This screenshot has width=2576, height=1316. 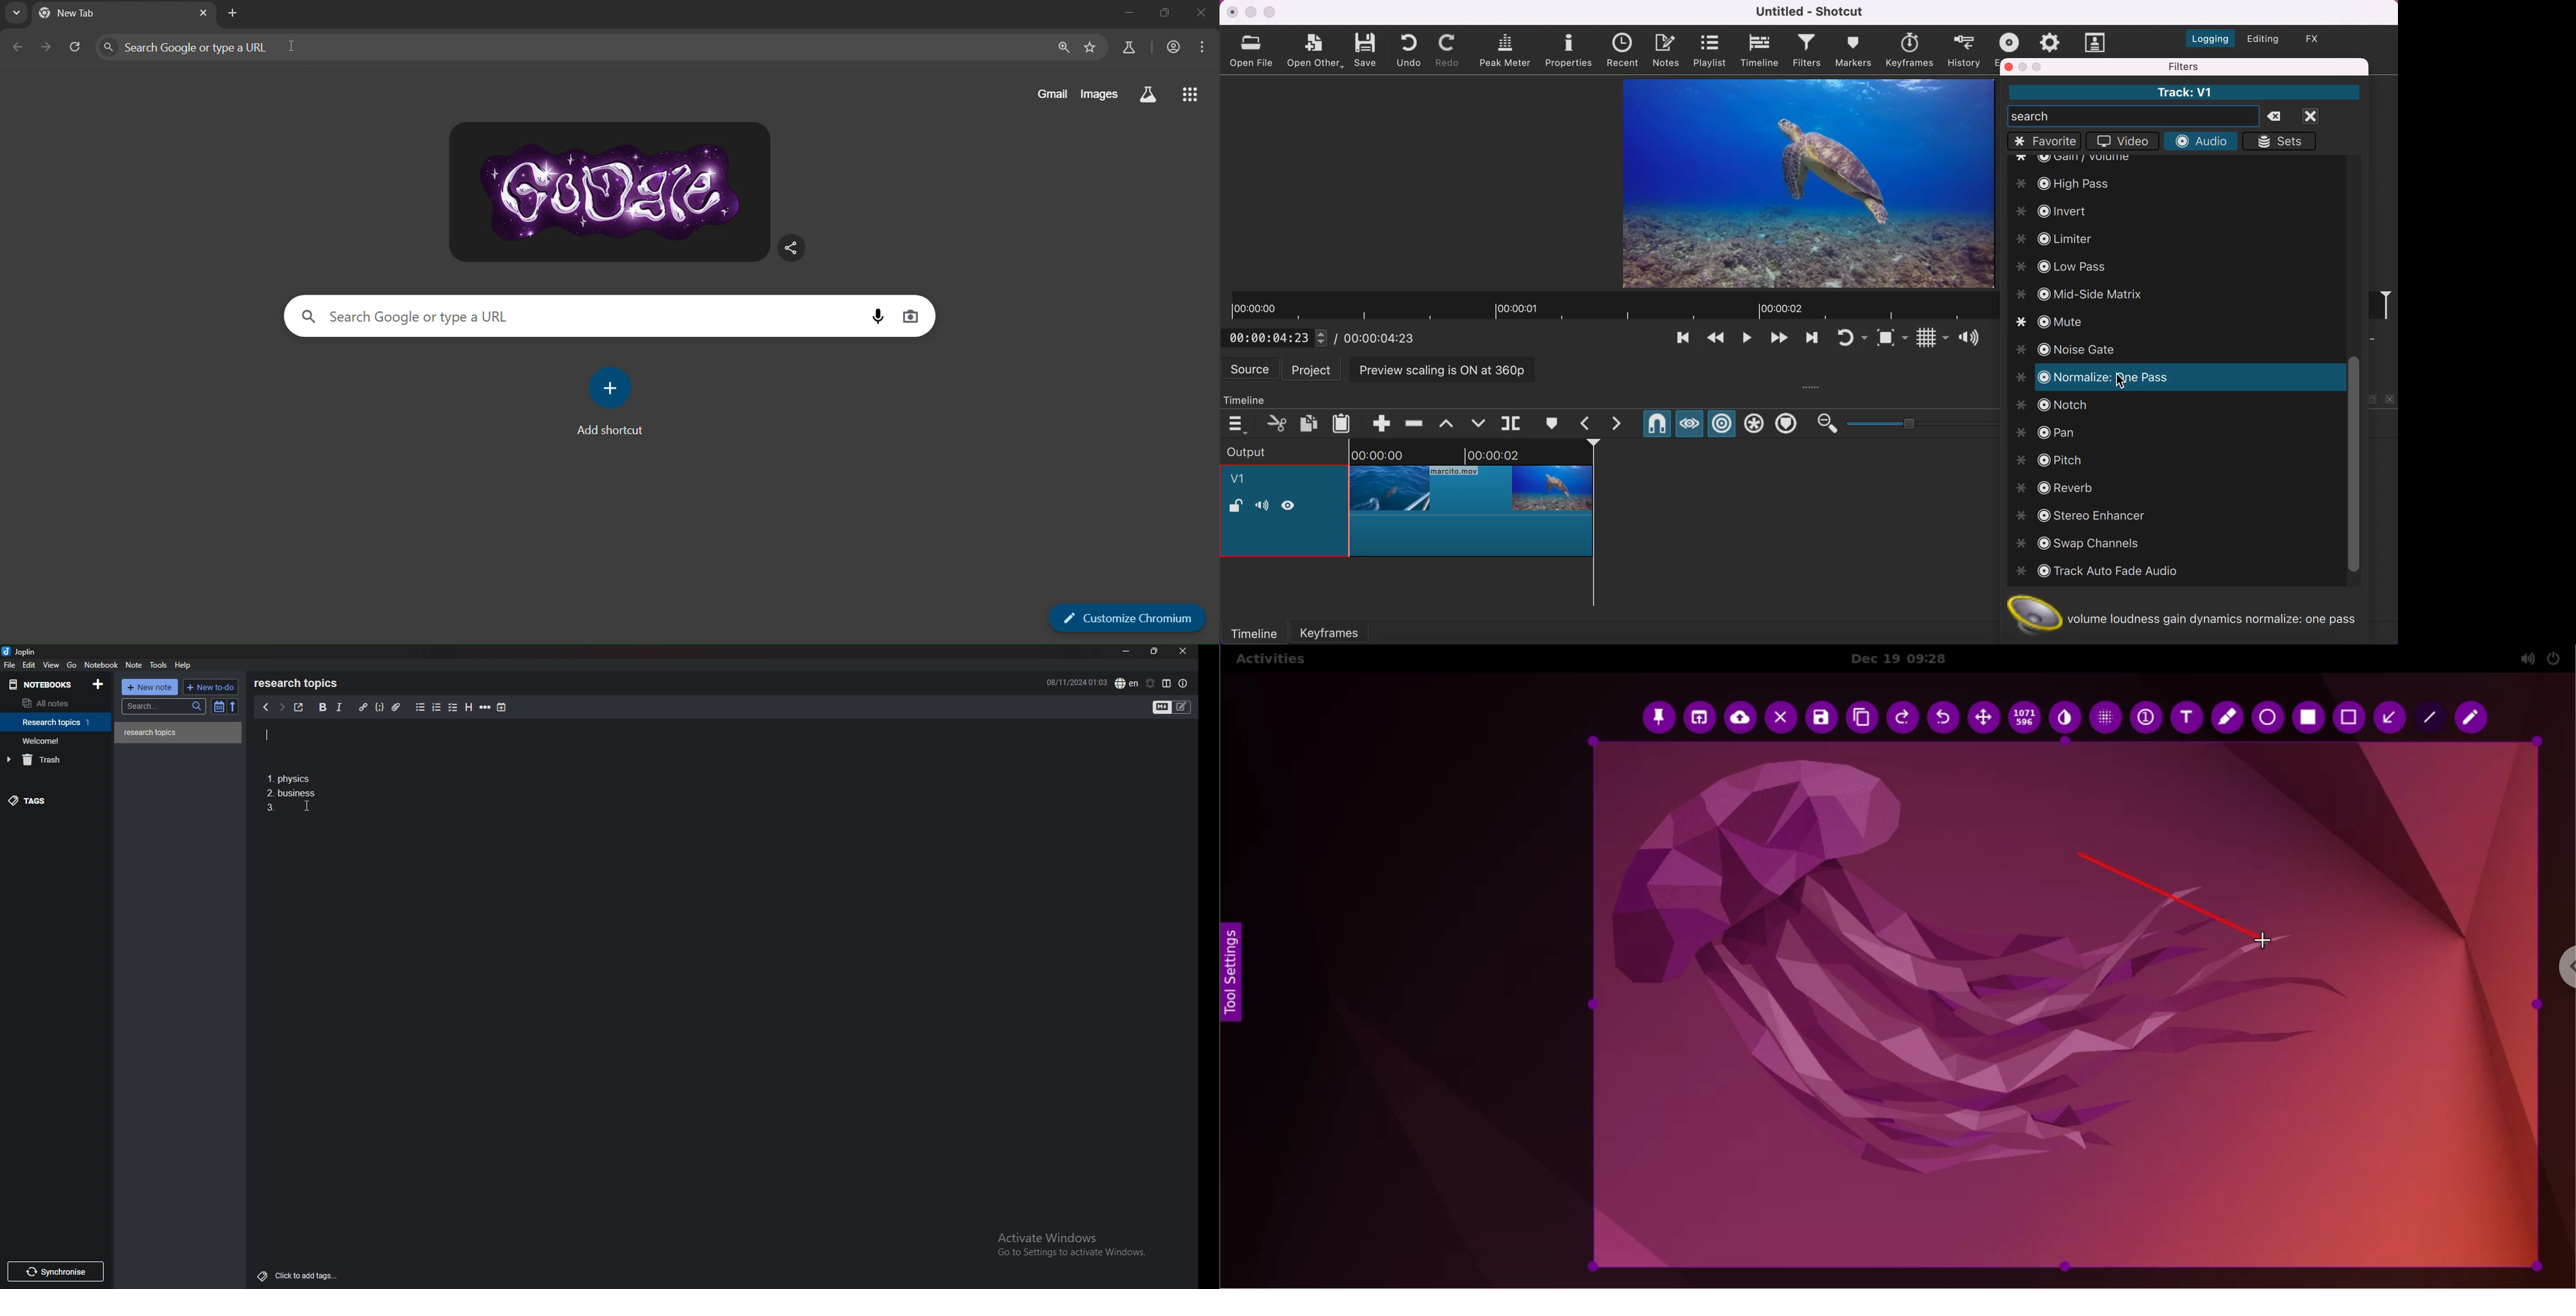 What do you see at coordinates (2062, 324) in the screenshot?
I see `mute` at bounding box center [2062, 324].